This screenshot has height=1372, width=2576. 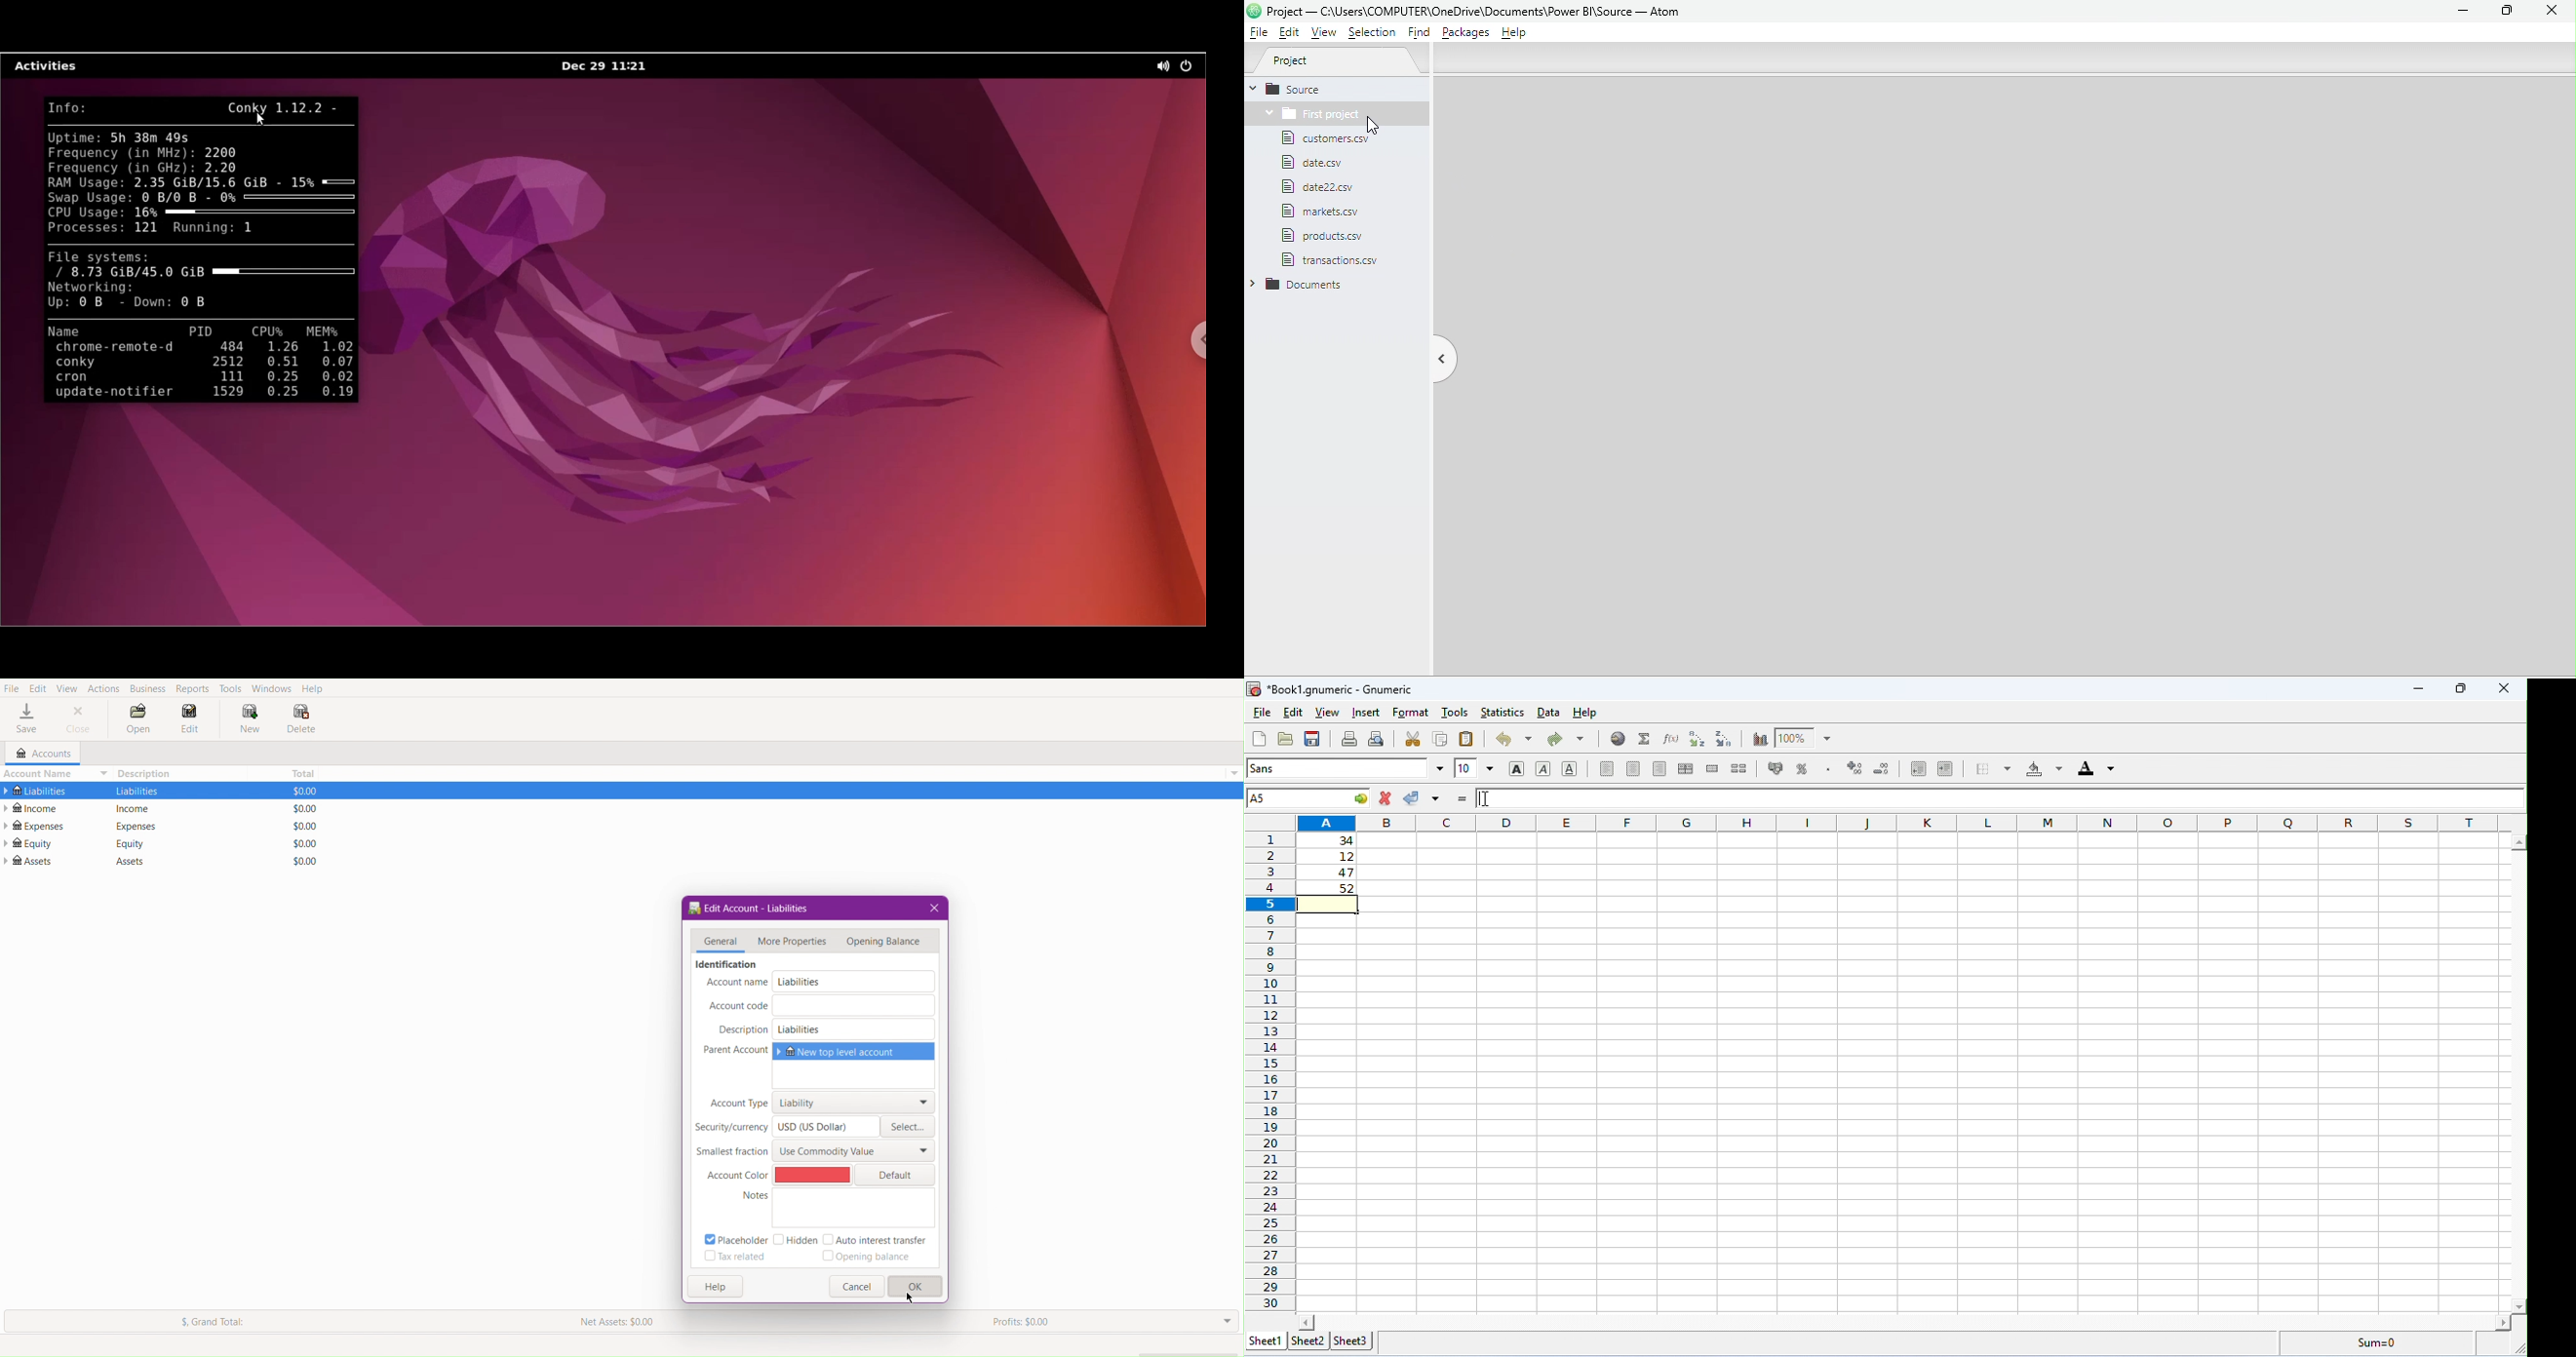 What do you see at coordinates (1322, 186) in the screenshot?
I see `File` at bounding box center [1322, 186].